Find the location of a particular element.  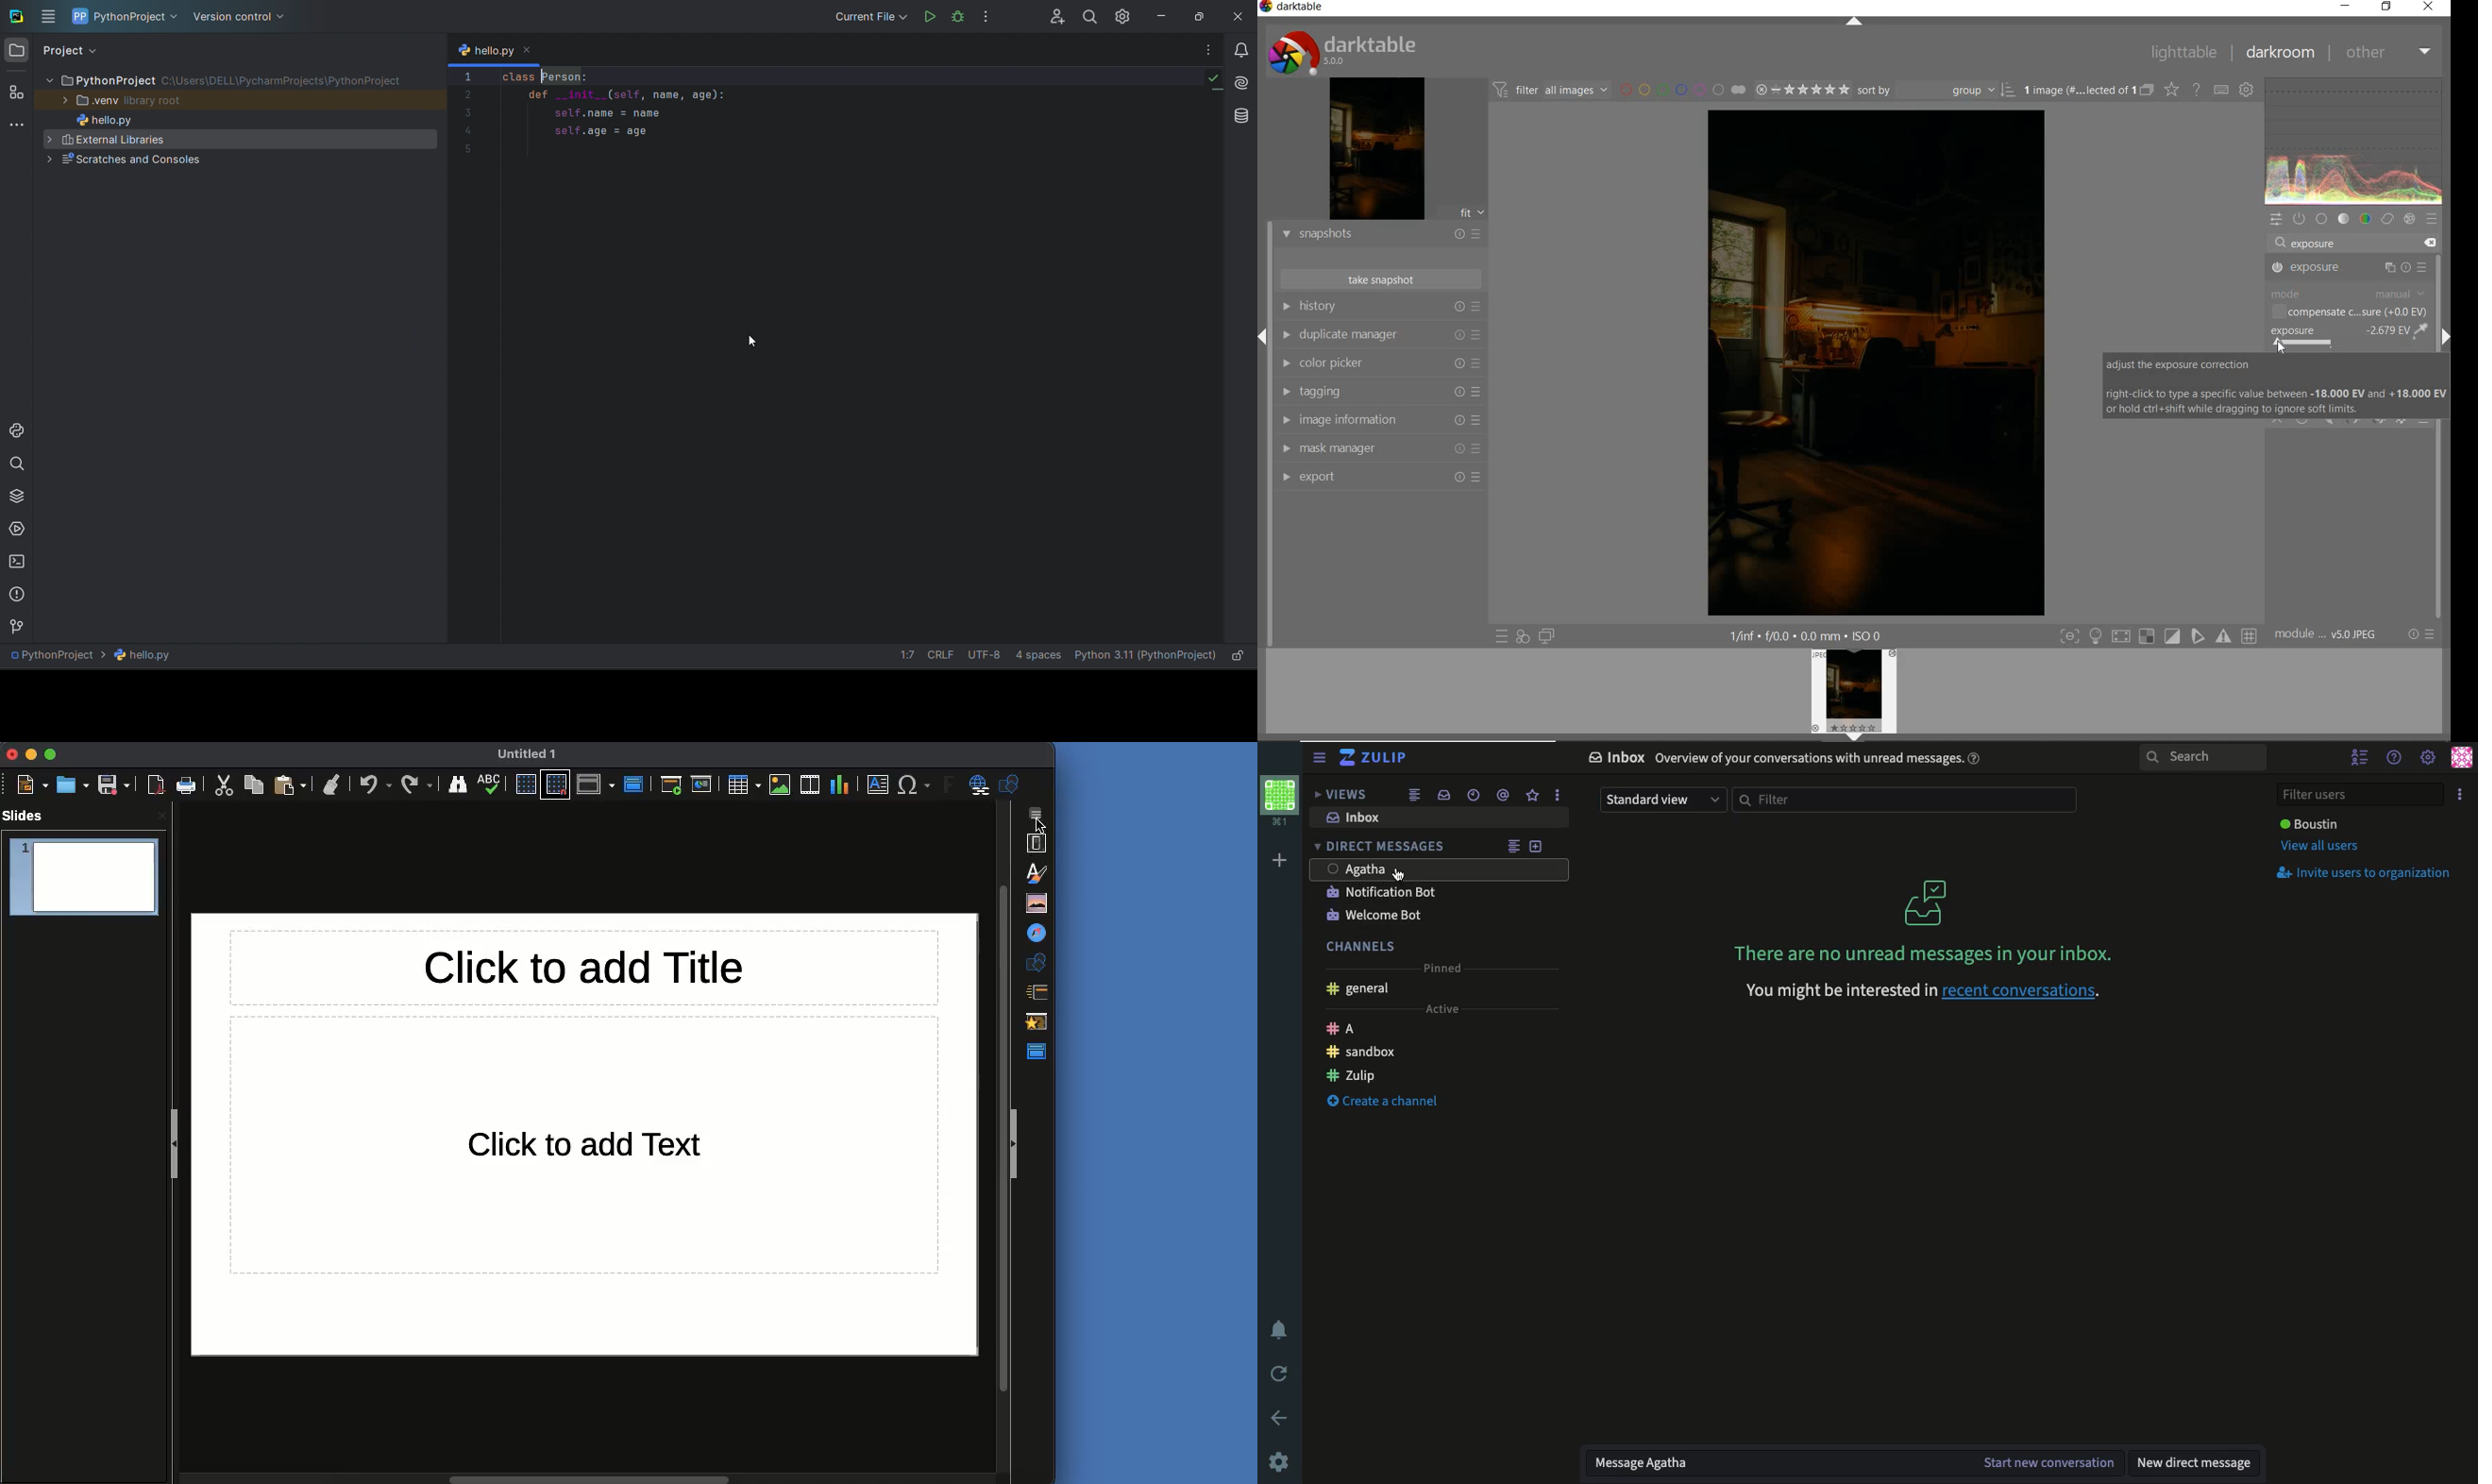

enable online help is located at coordinates (2197, 91).